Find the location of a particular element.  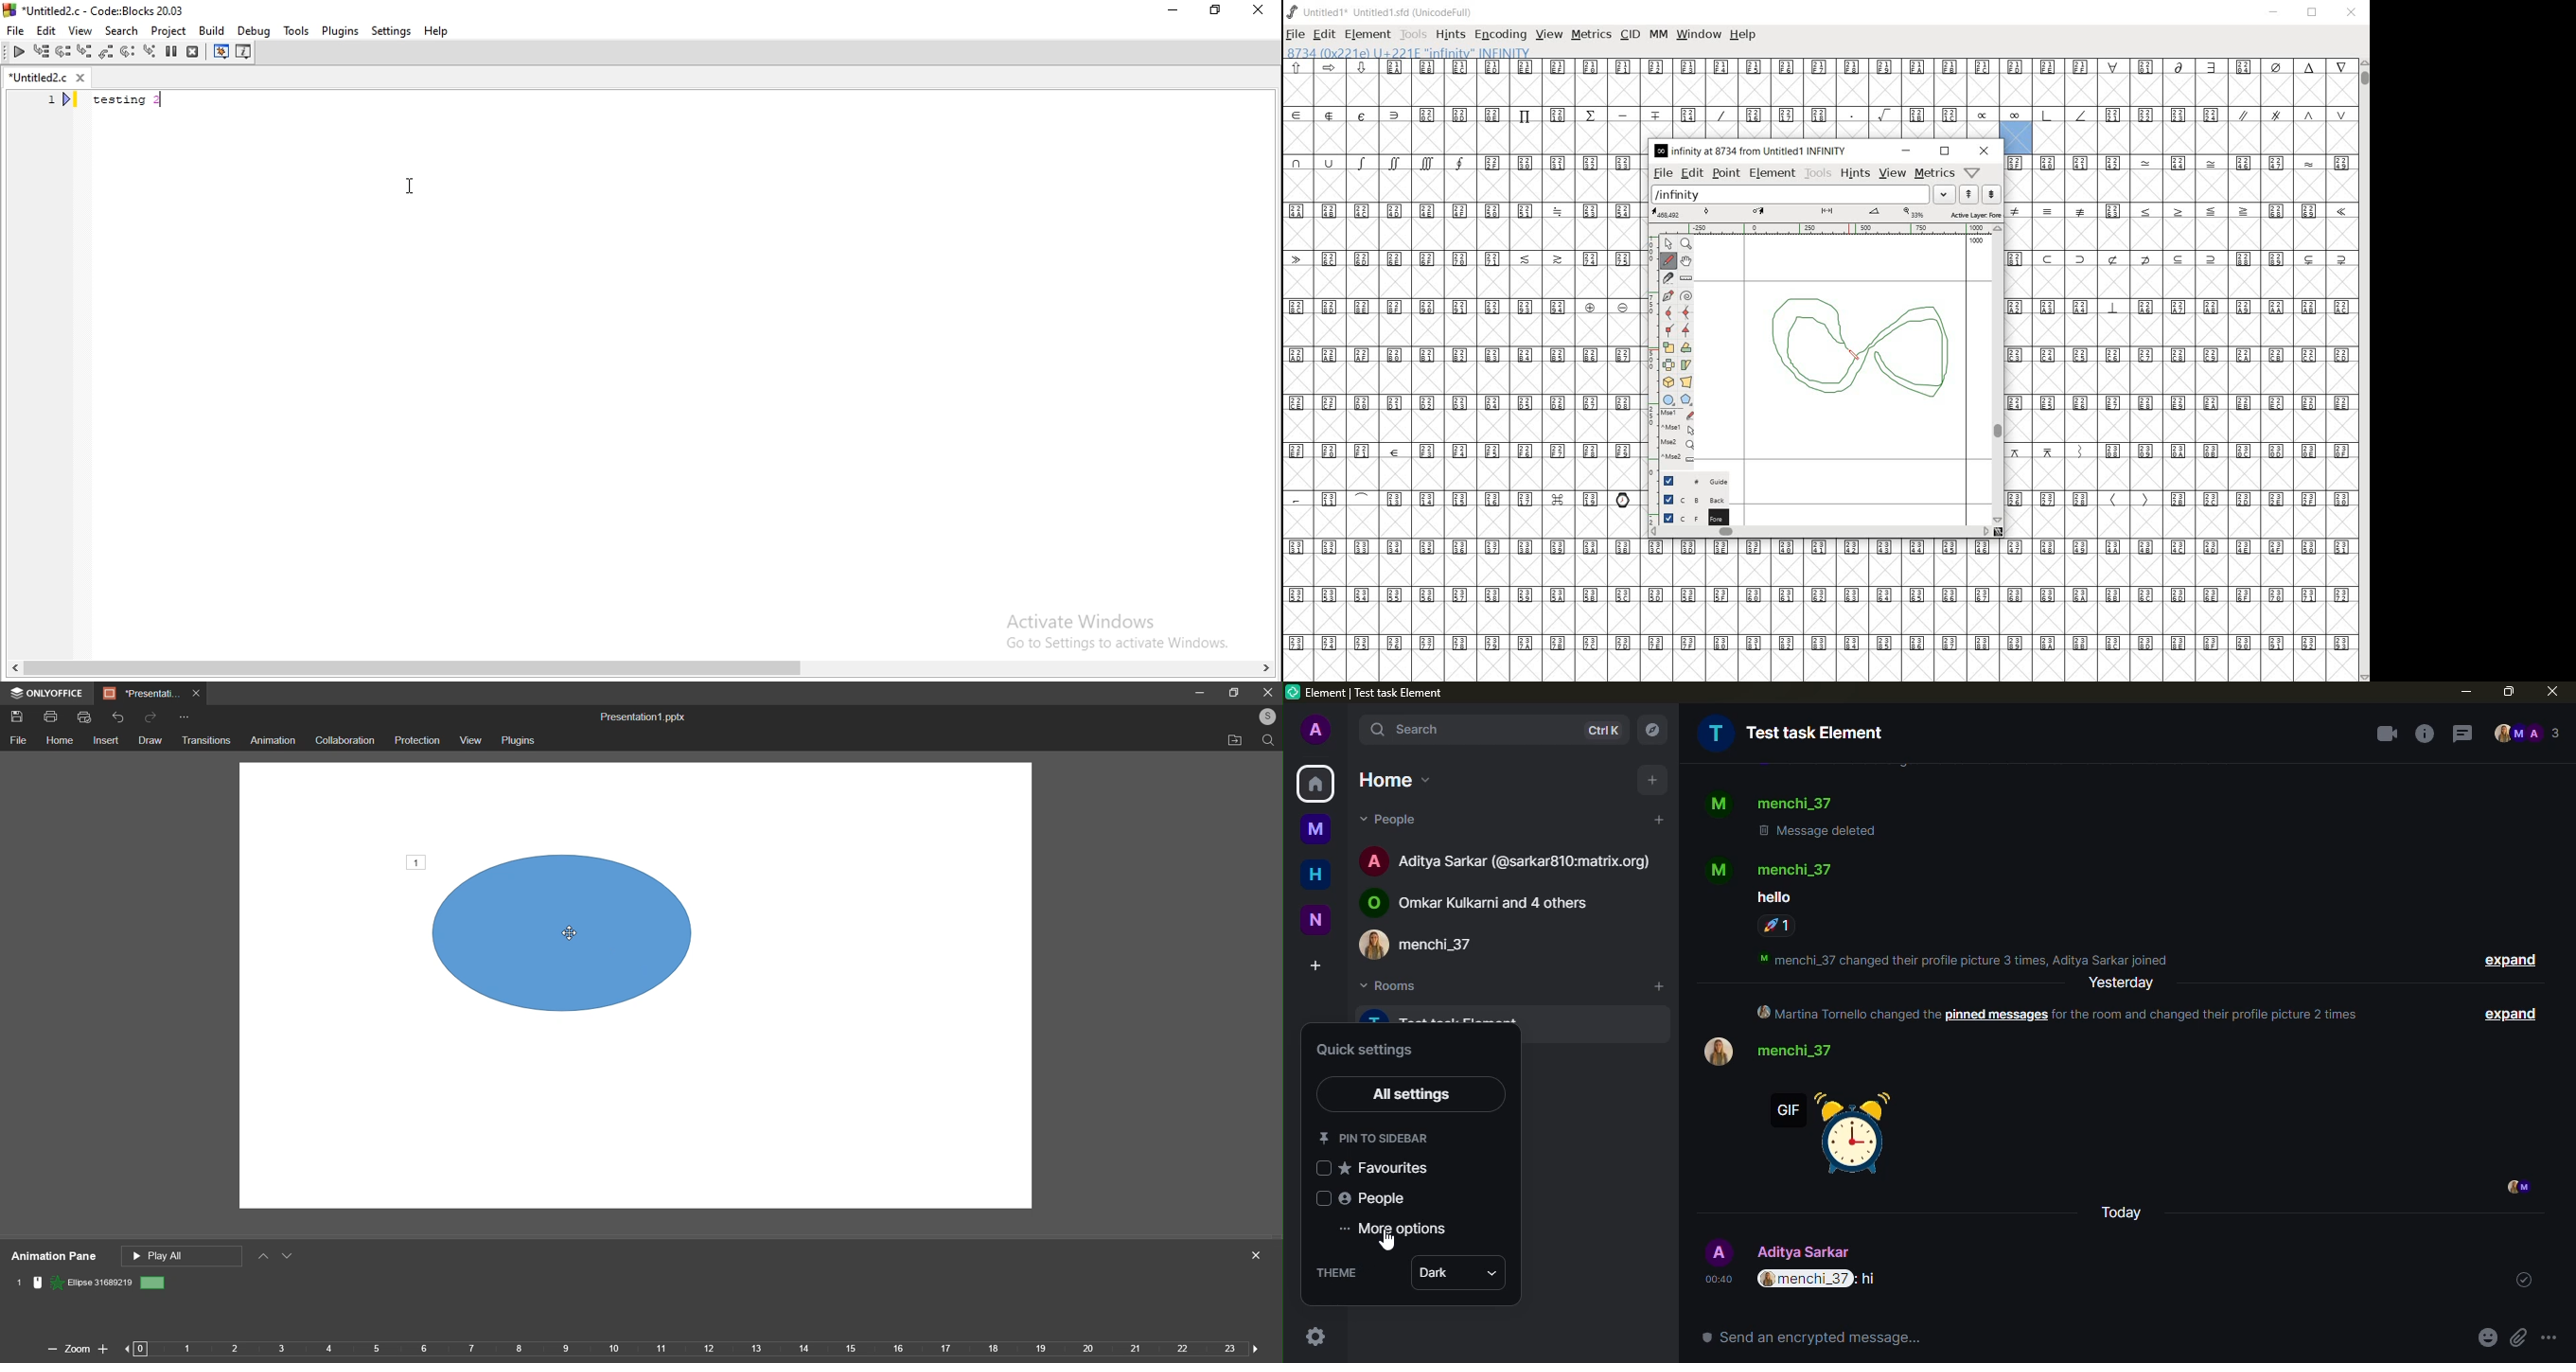

empty glyph slots is located at coordinates (2195, 138).